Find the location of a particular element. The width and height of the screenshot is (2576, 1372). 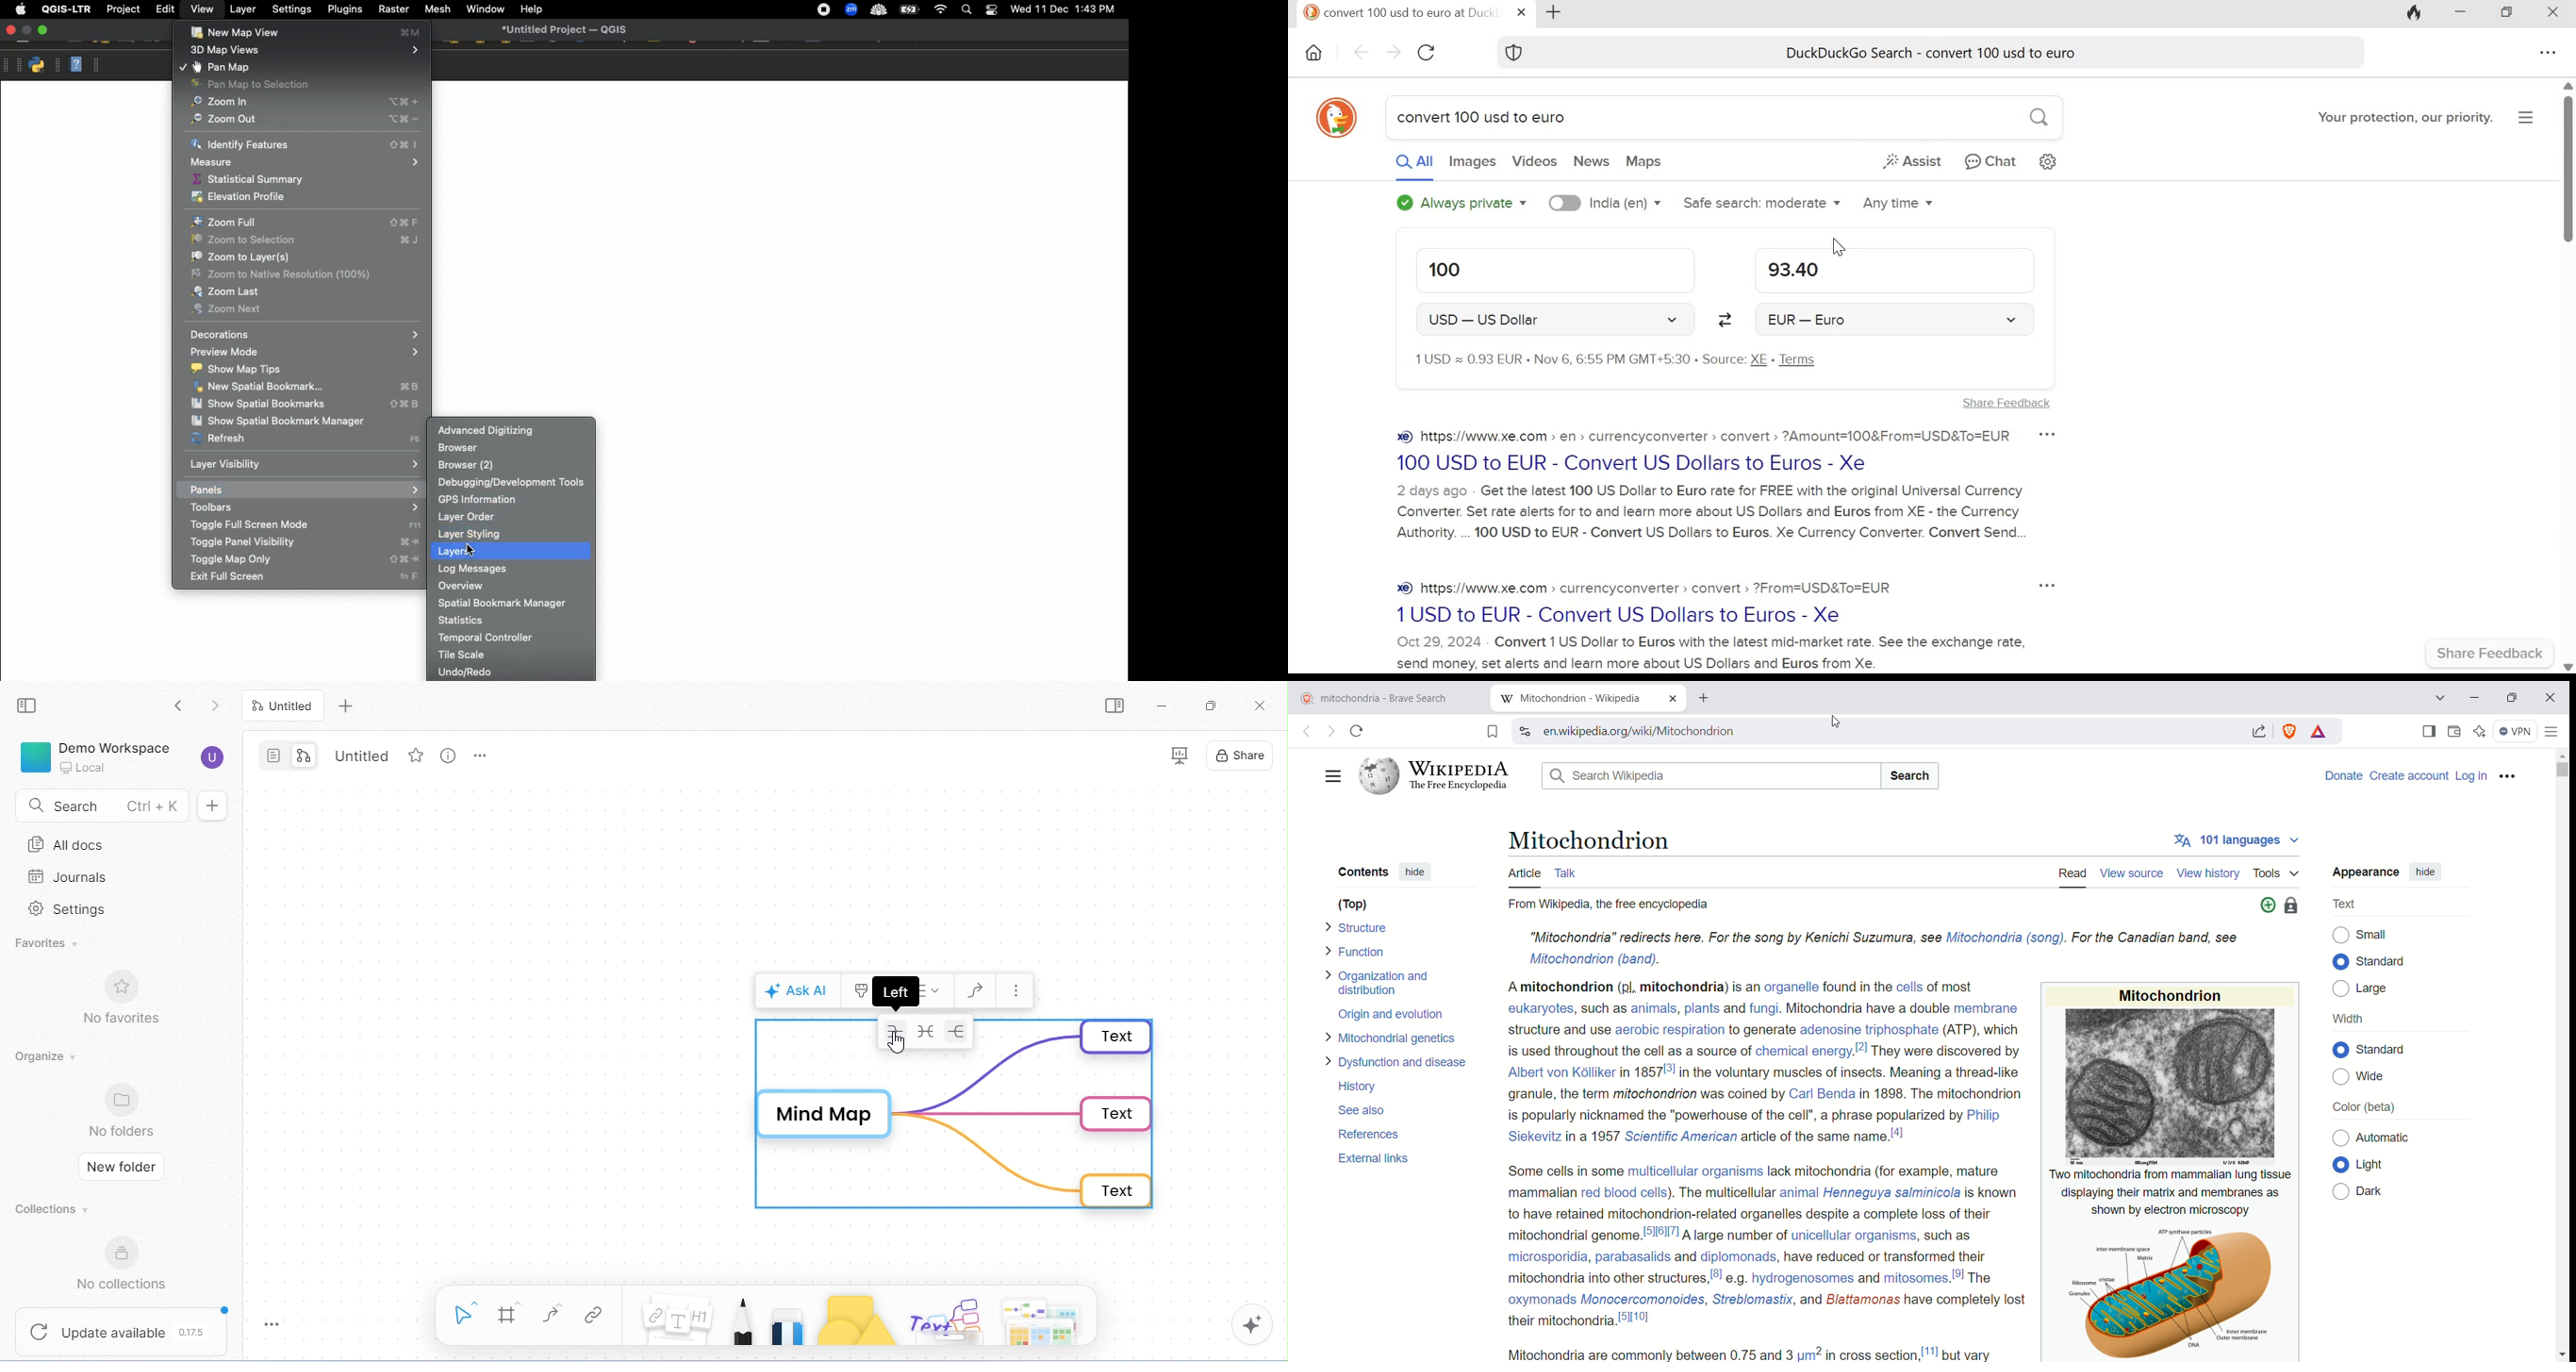

Identify features is located at coordinates (304, 144).